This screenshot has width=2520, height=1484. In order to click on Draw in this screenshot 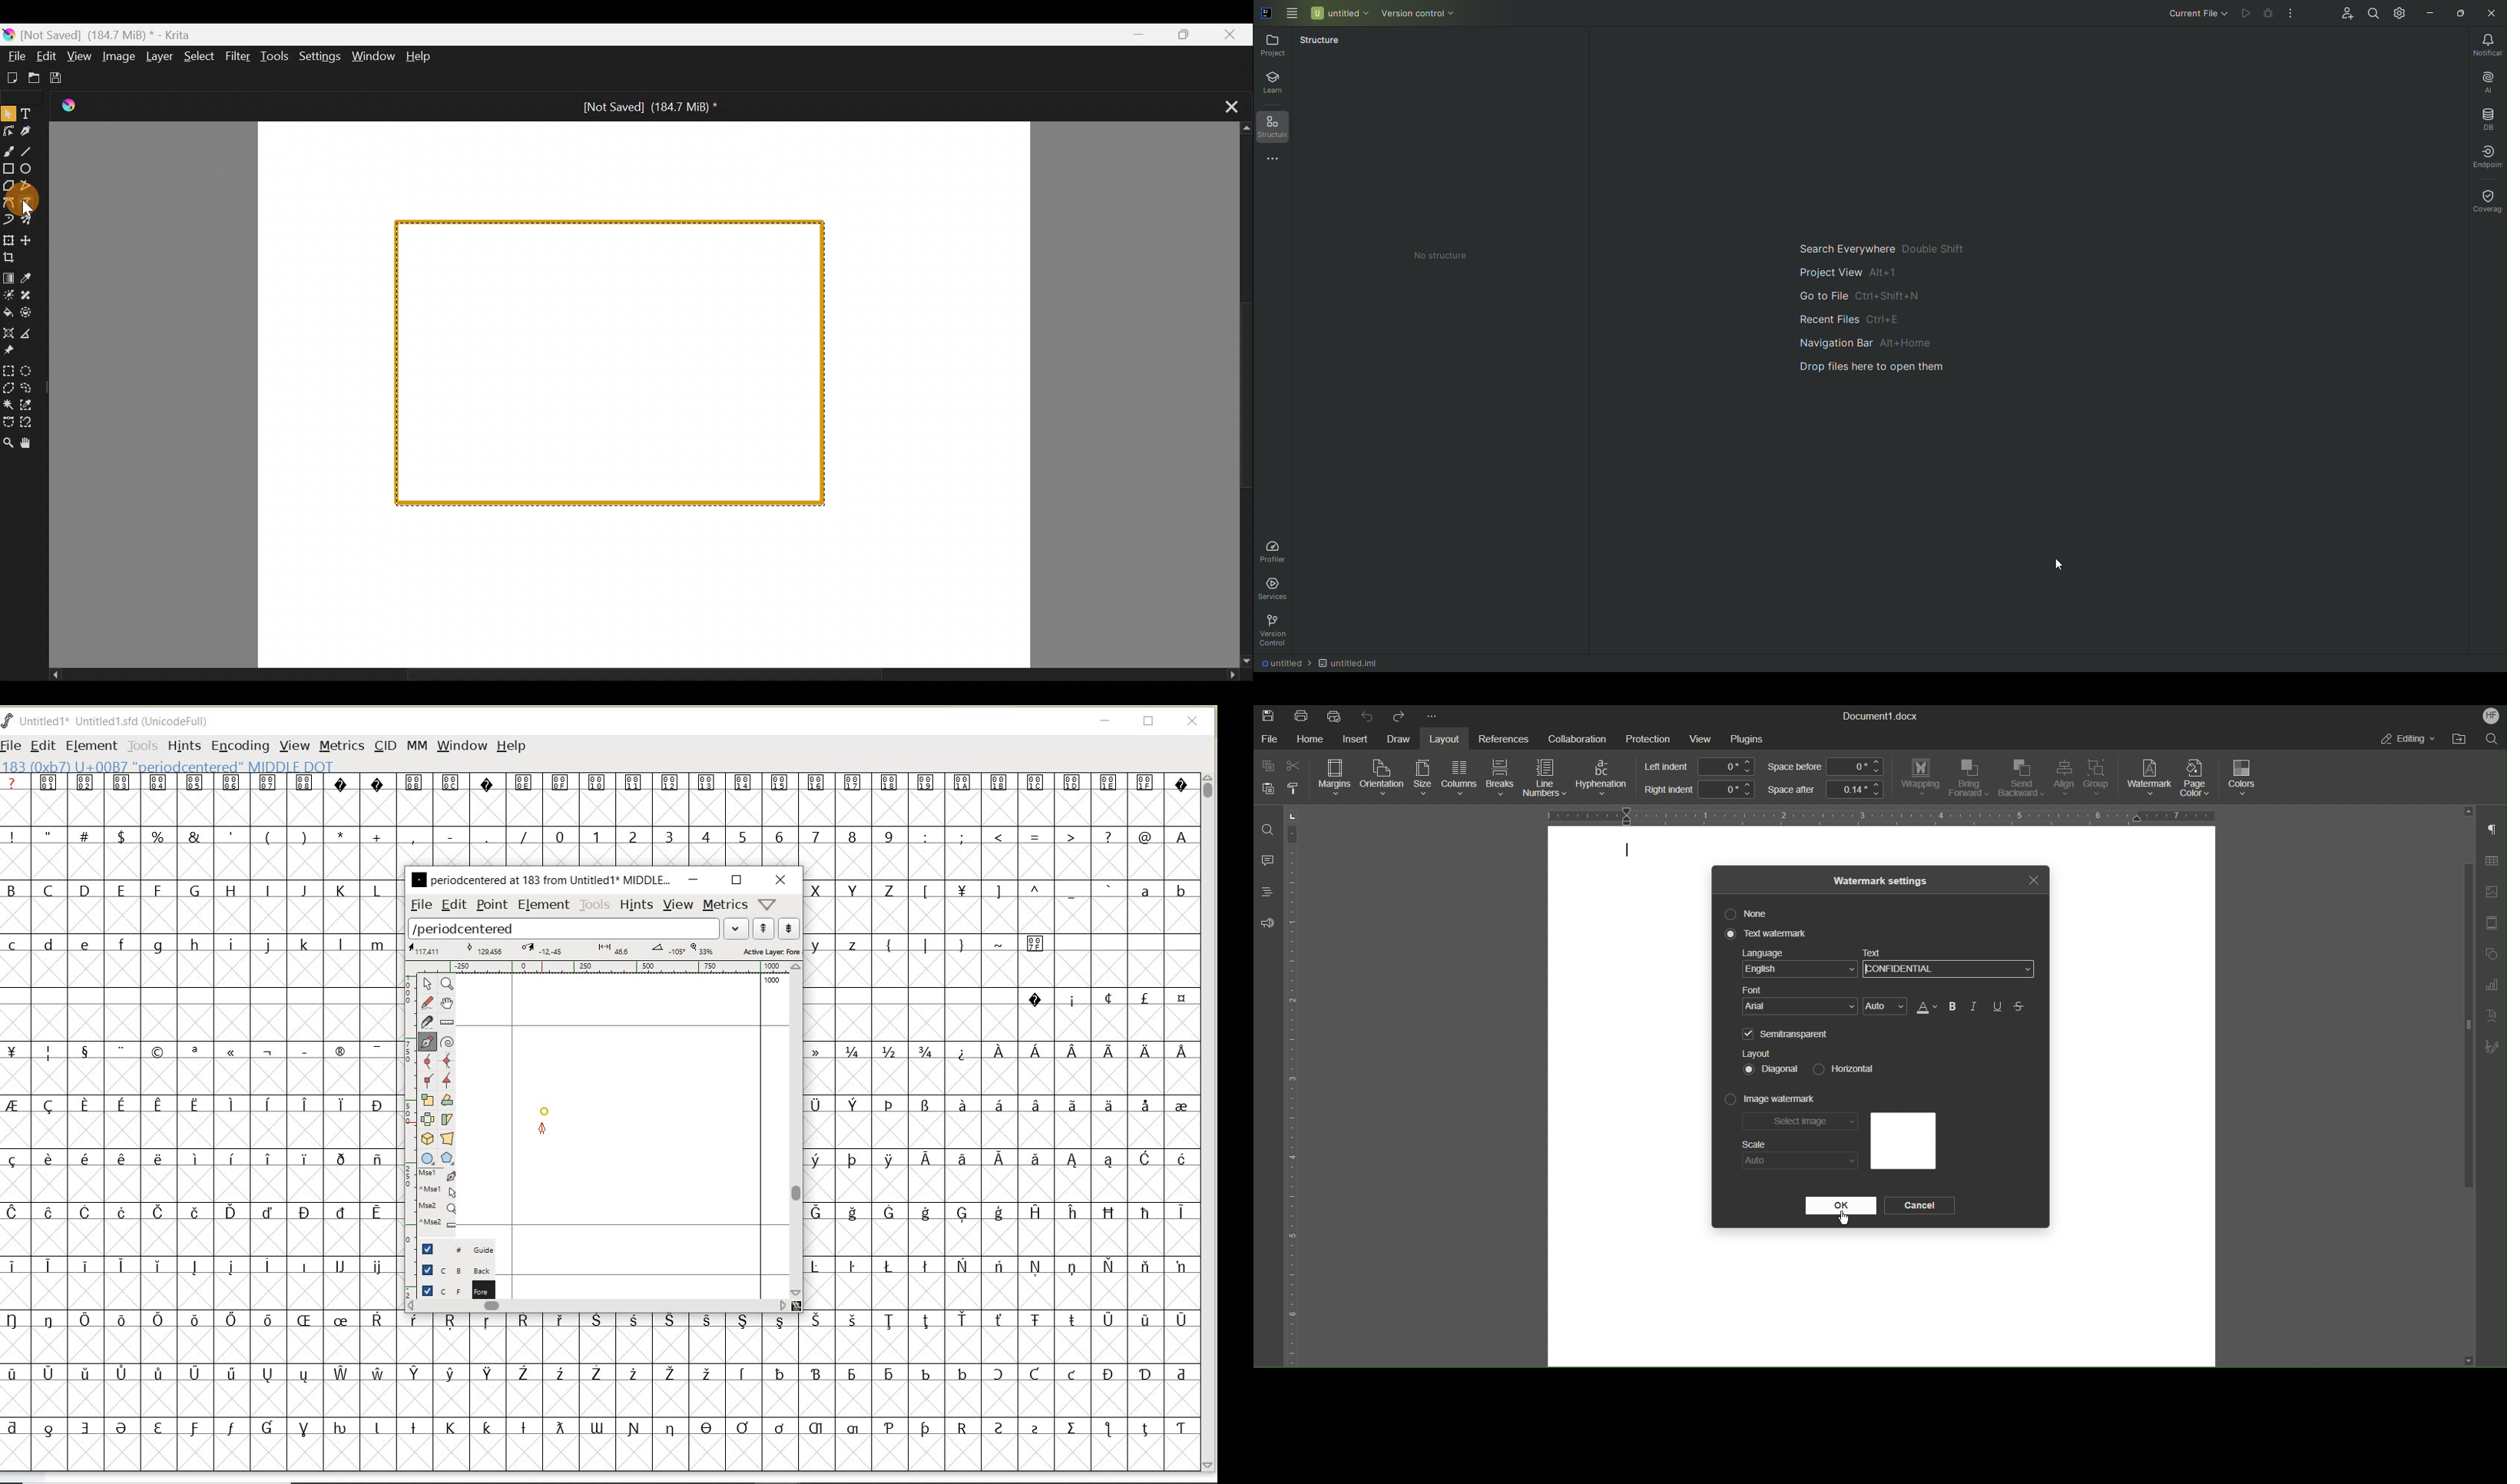, I will do `click(1399, 739)`.